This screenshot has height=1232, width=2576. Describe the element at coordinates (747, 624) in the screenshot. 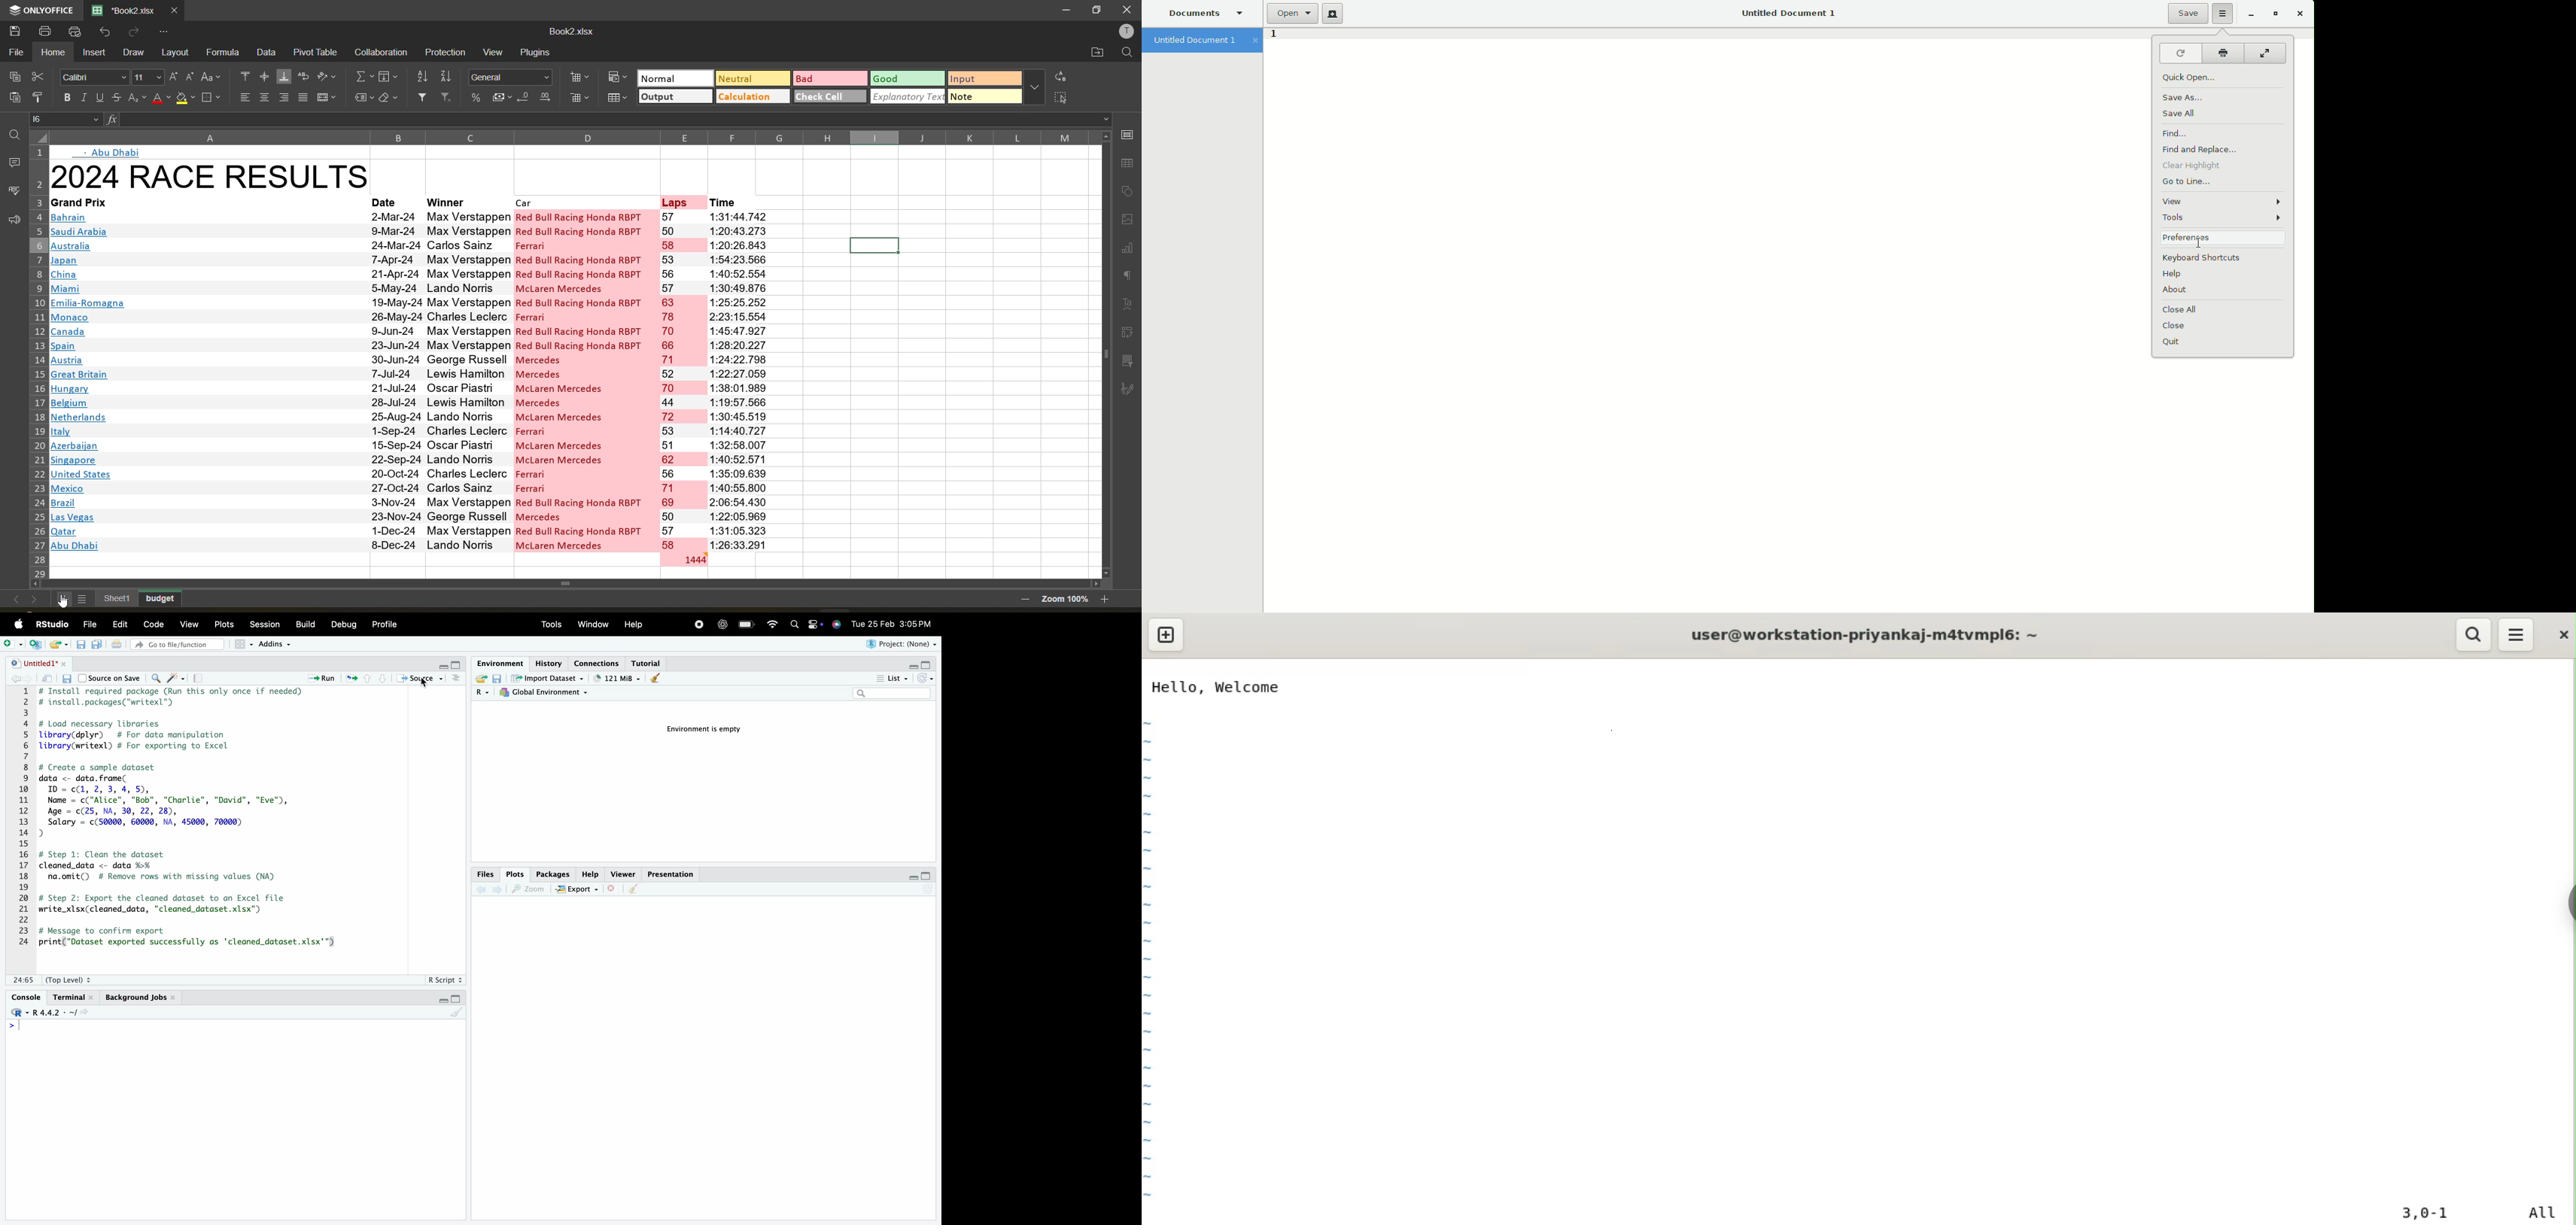

I see `Charging` at that location.